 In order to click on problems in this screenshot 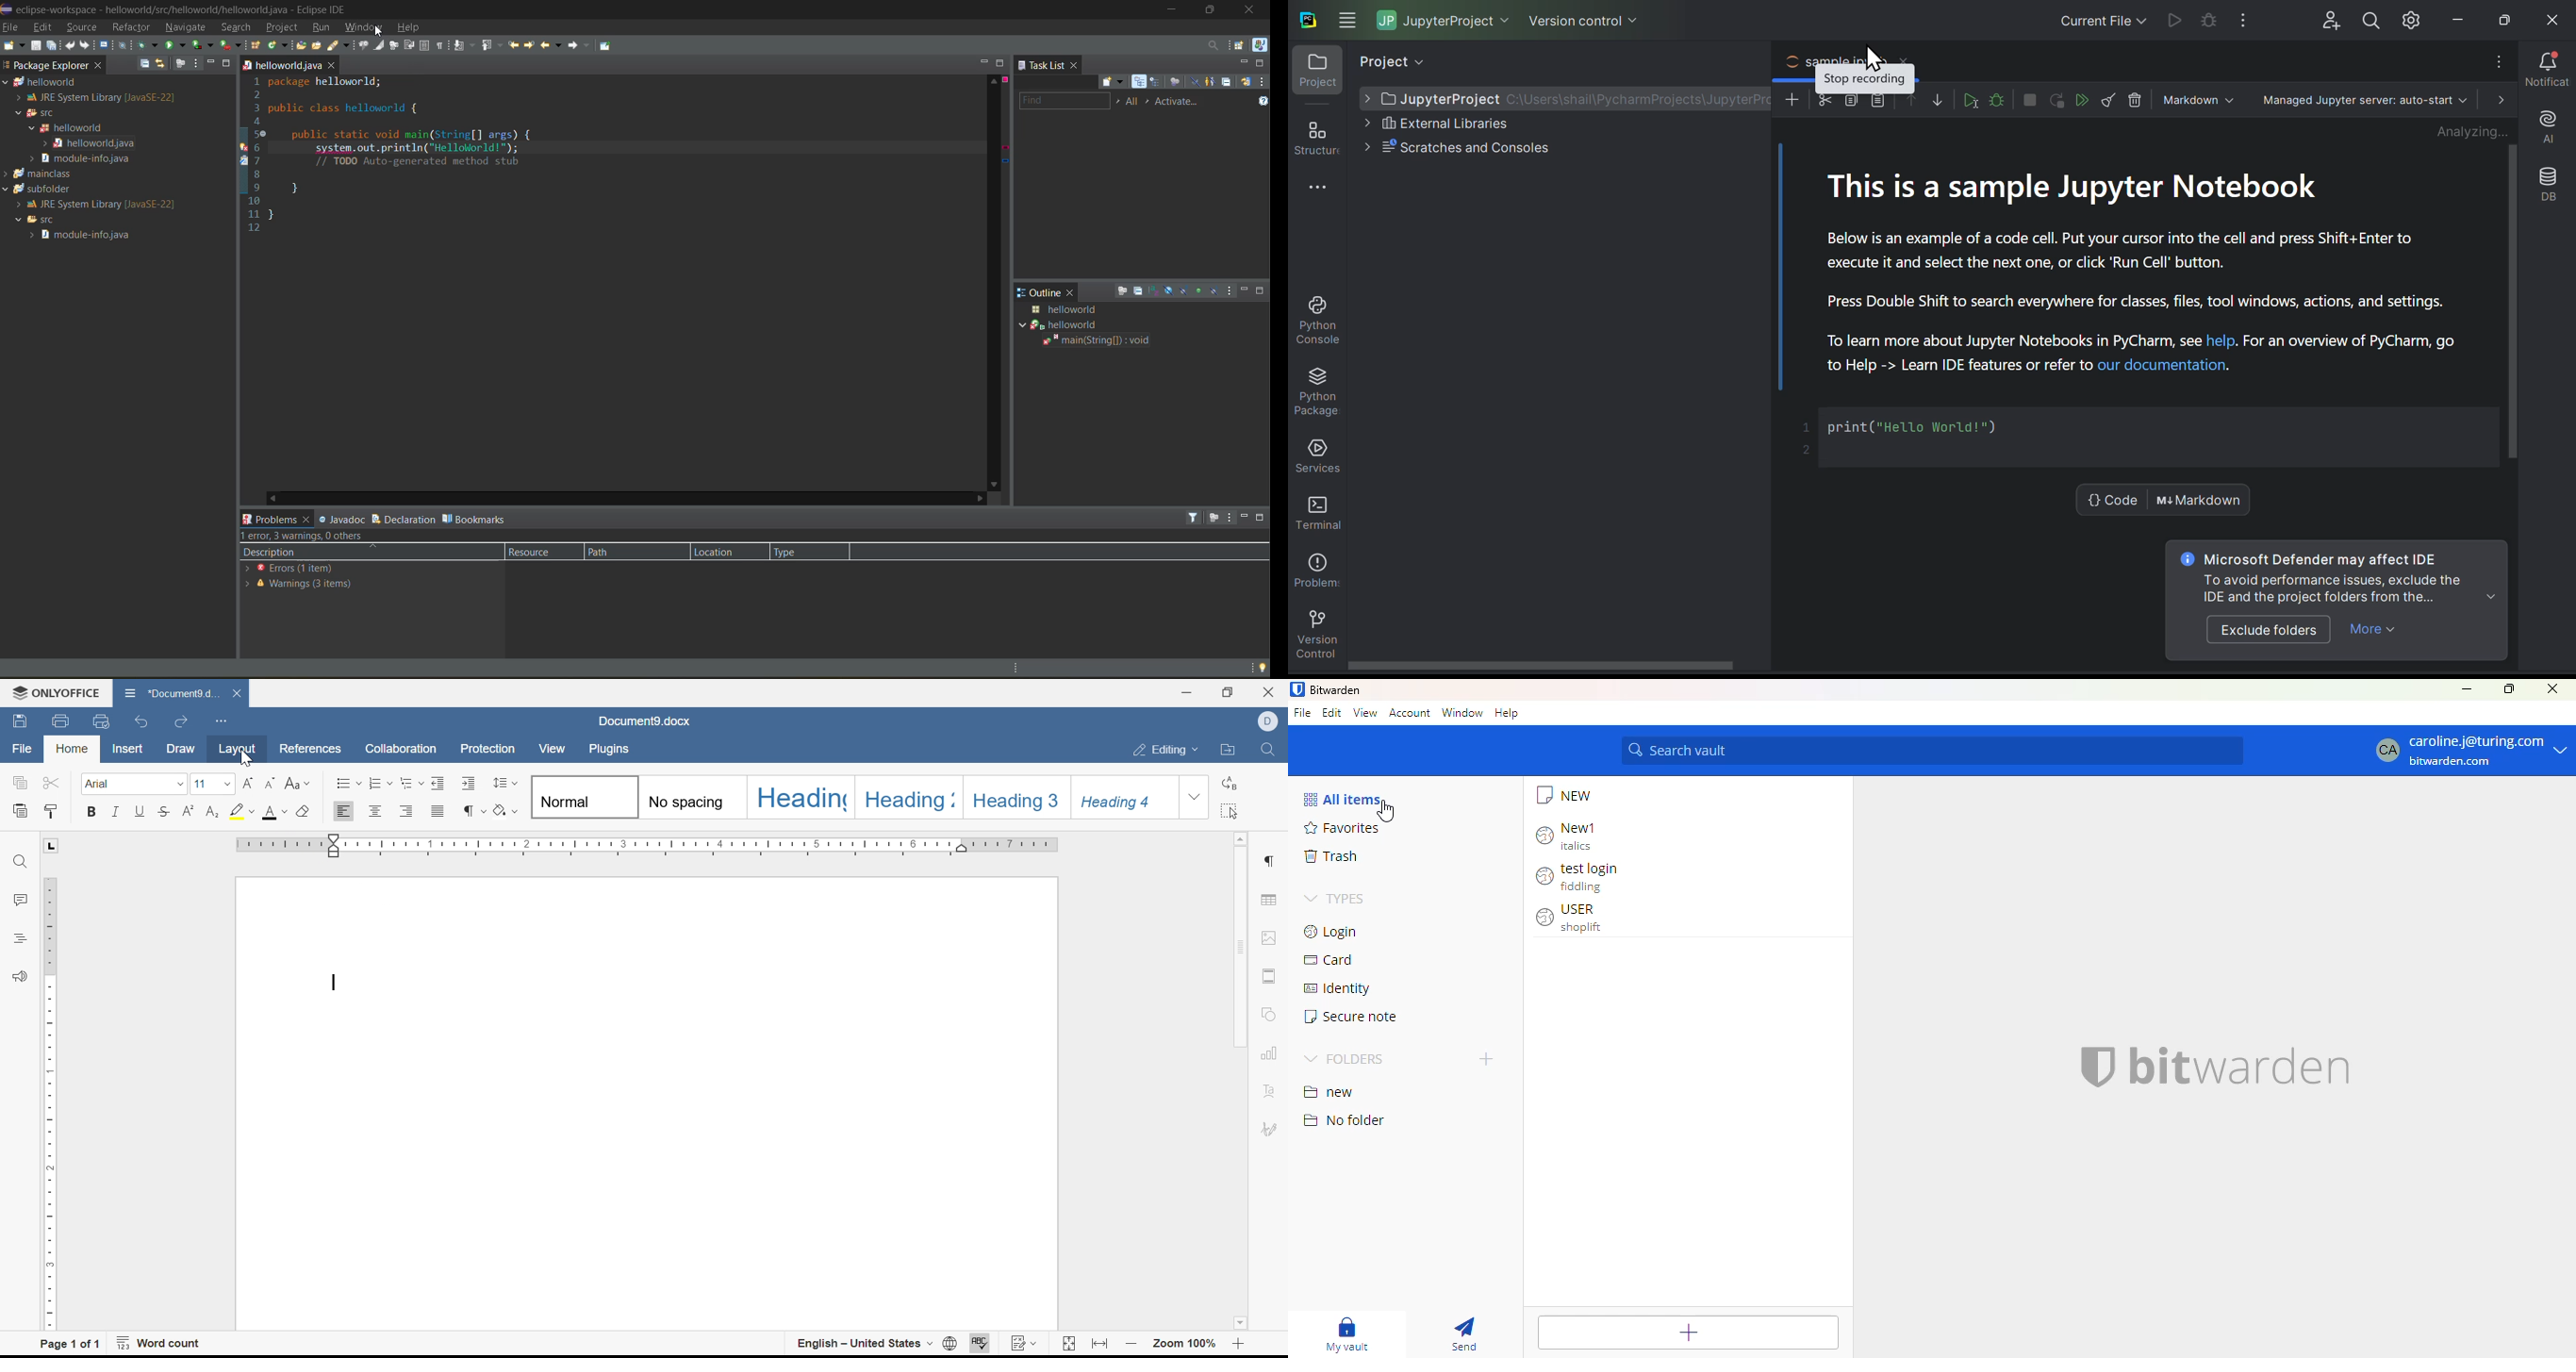, I will do `click(274, 519)`.